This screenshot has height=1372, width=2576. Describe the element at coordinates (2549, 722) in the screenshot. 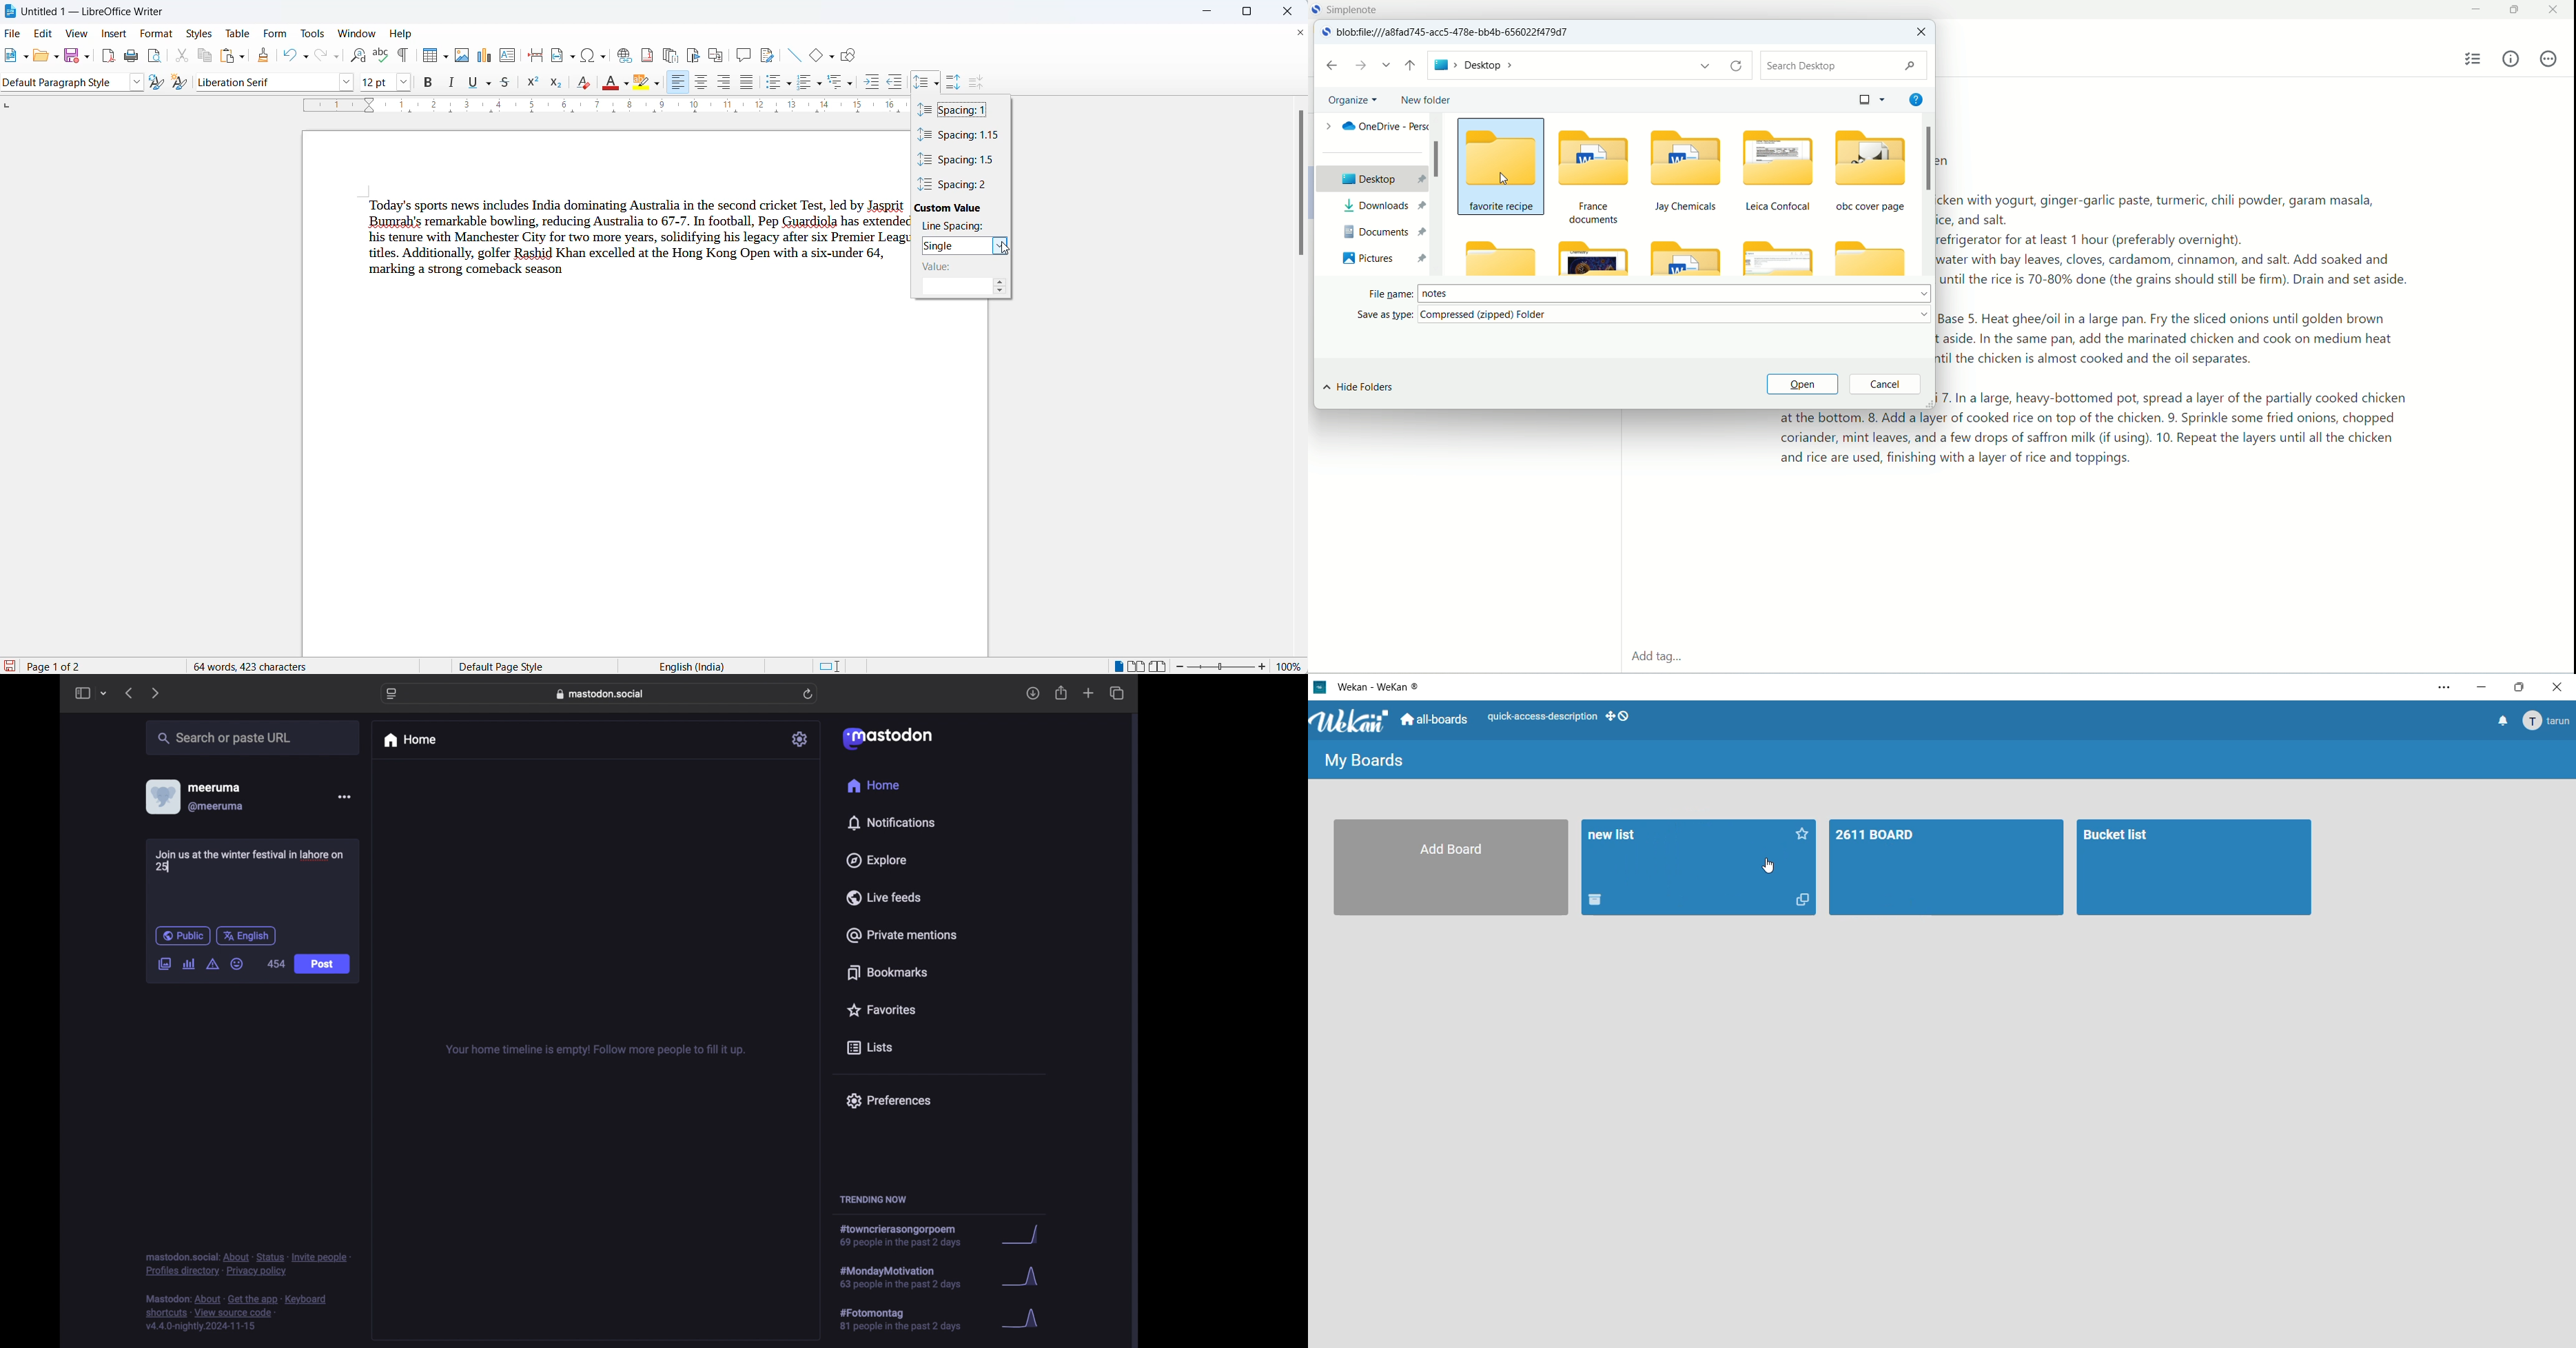

I see `profile` at that location.